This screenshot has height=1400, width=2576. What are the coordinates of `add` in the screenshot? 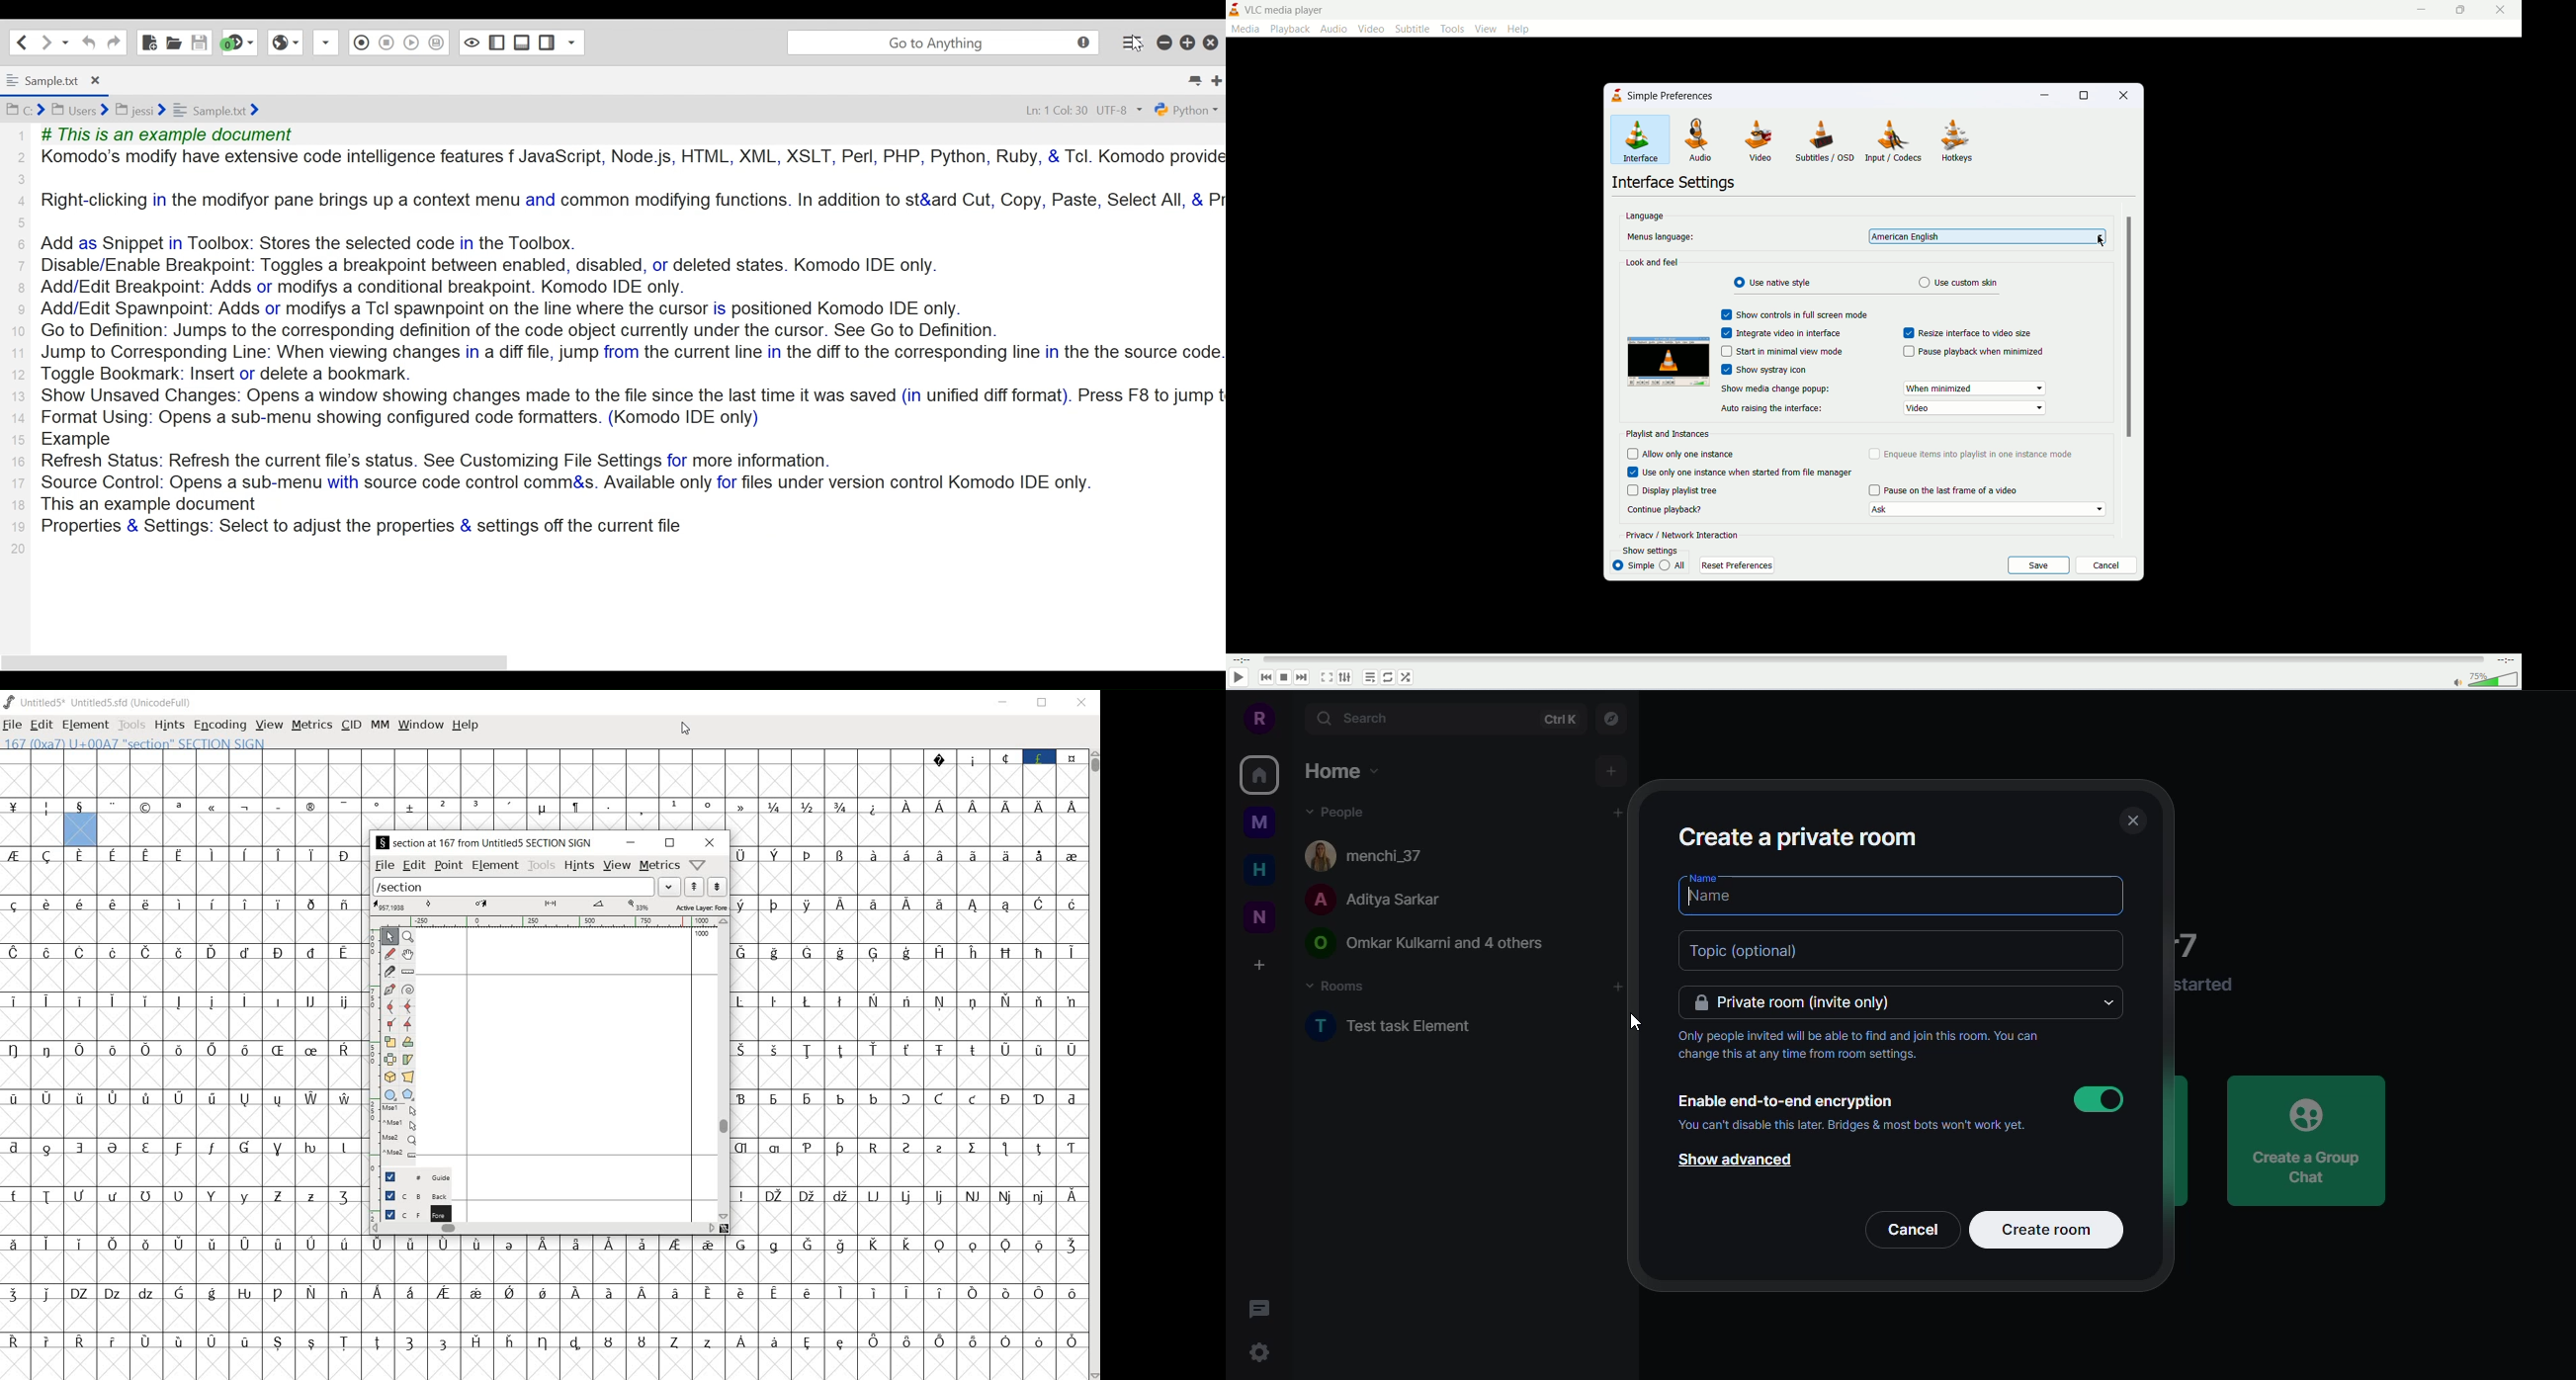 It's located at (1604, 816).